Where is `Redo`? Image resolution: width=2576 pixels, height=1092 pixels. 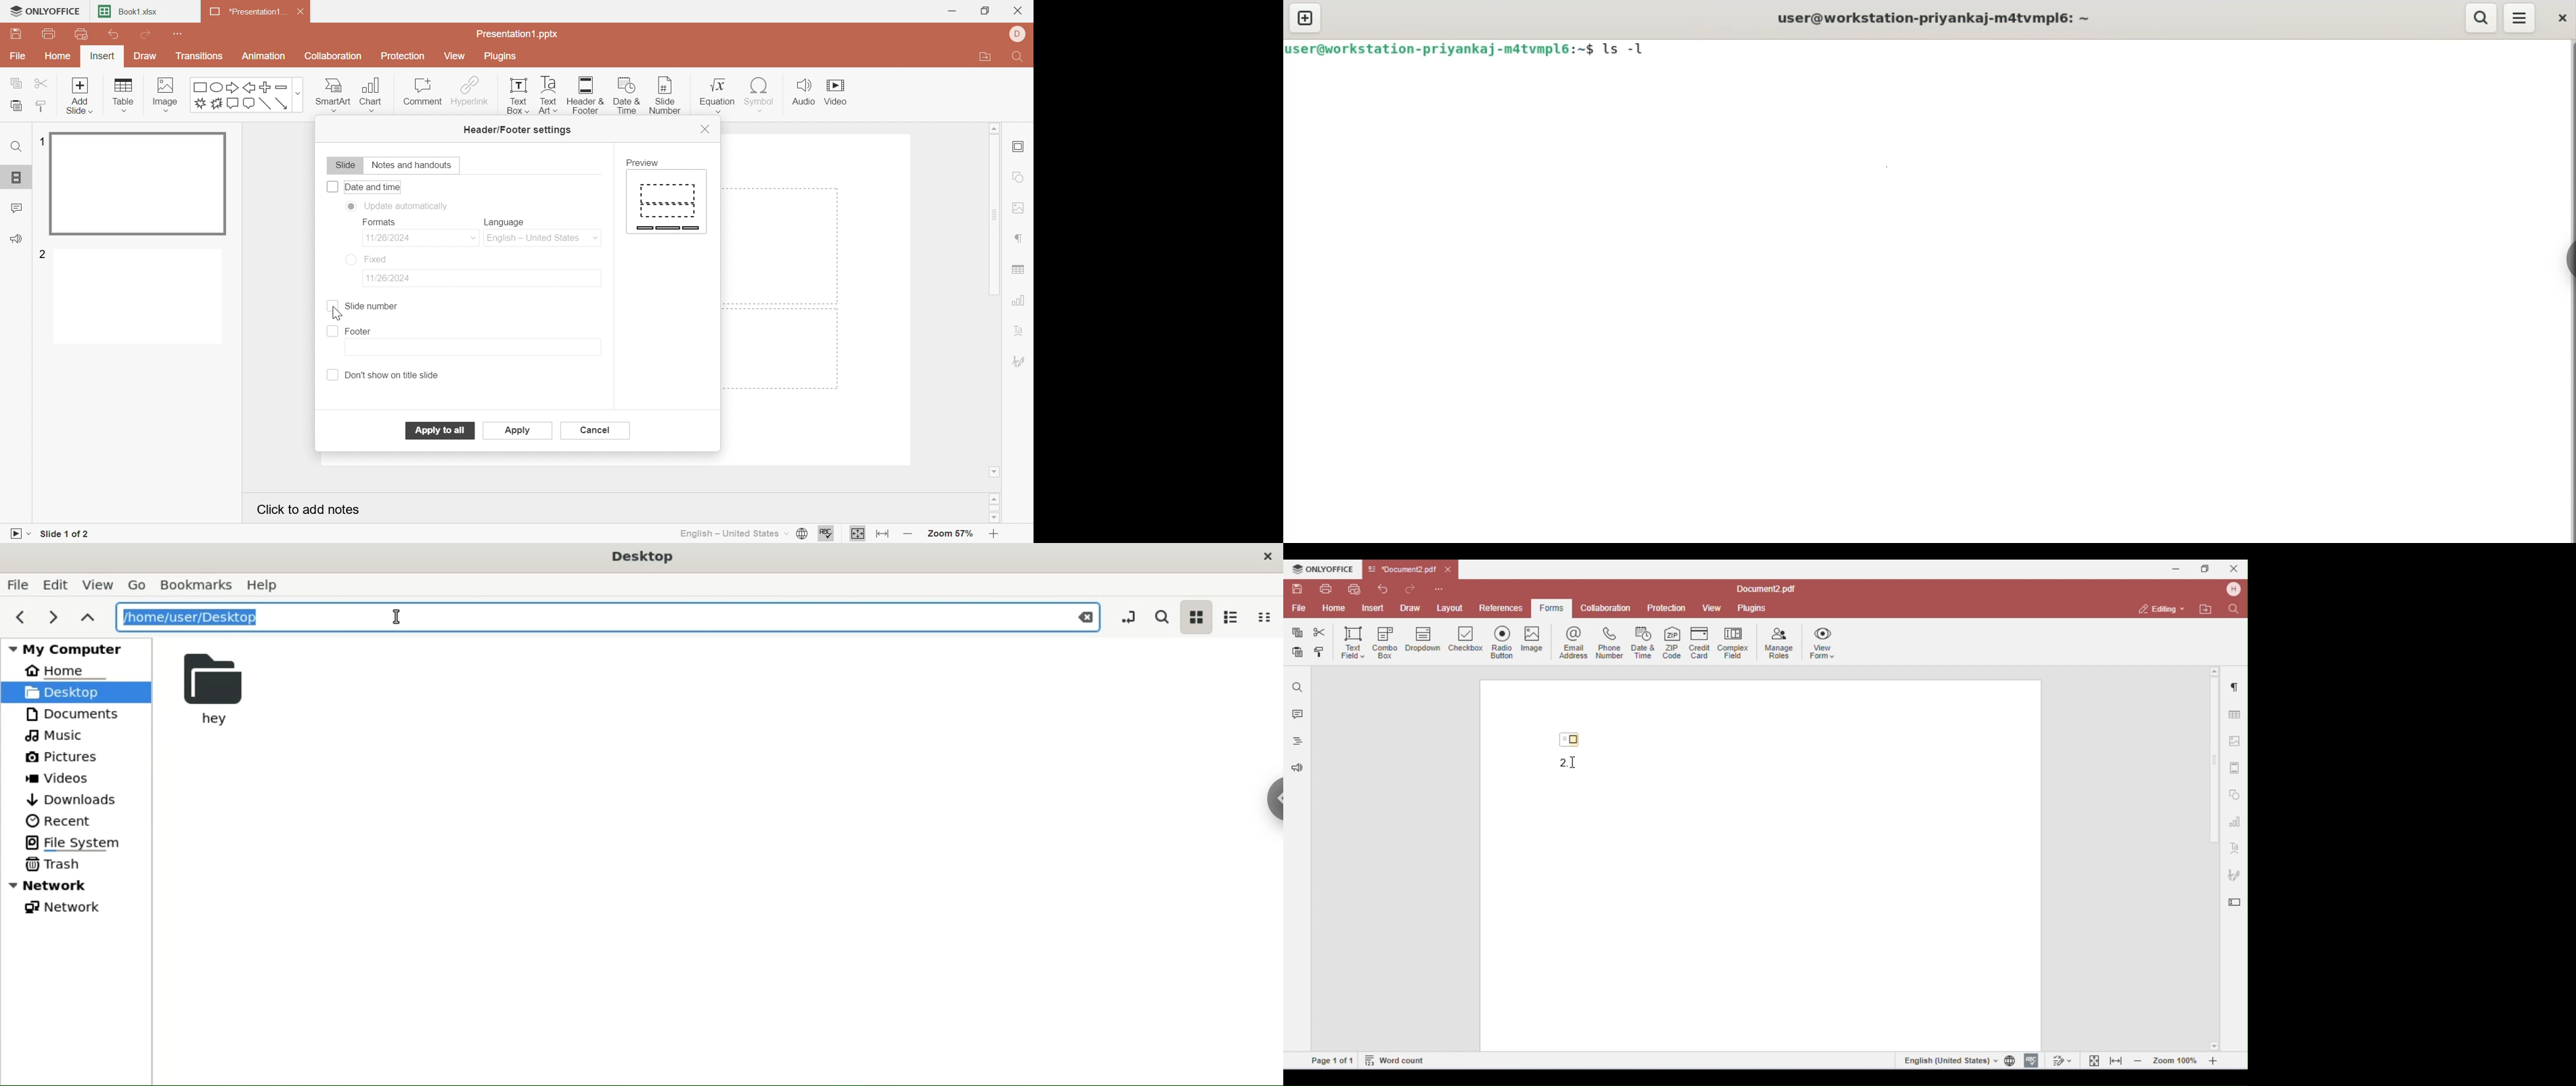 Redo is located at coordinates (148, 36).